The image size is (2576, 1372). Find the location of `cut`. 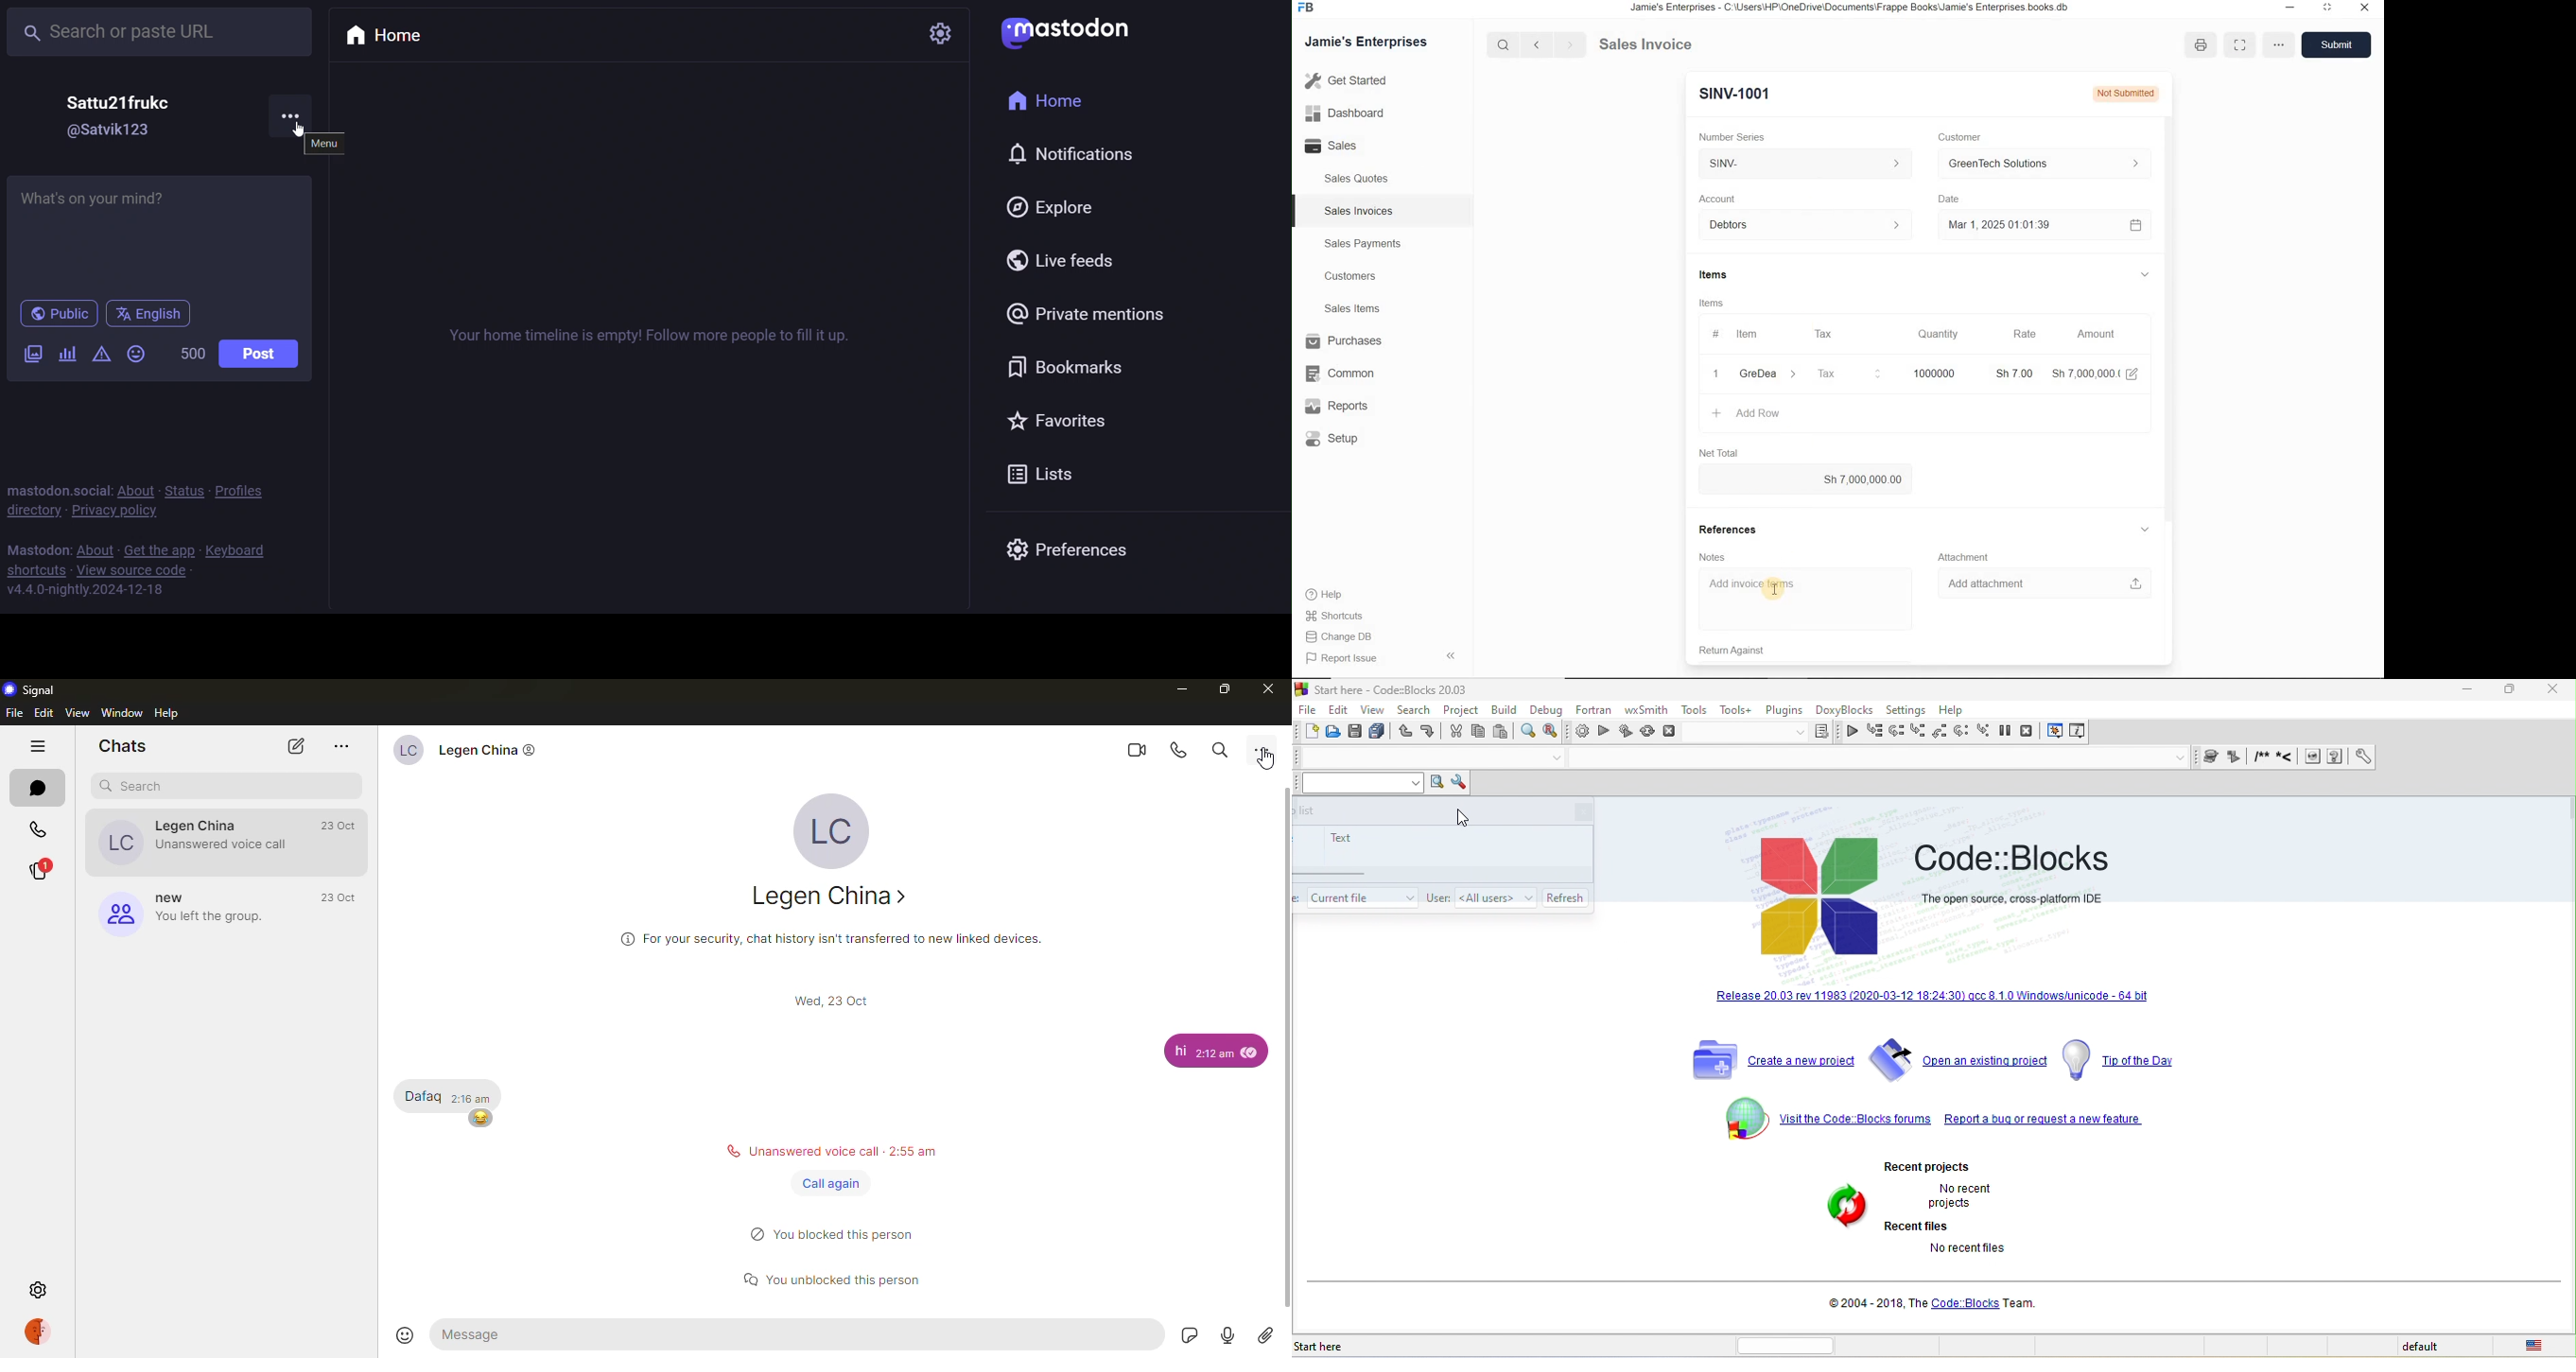

cut is located at coordinates (1454, 734).